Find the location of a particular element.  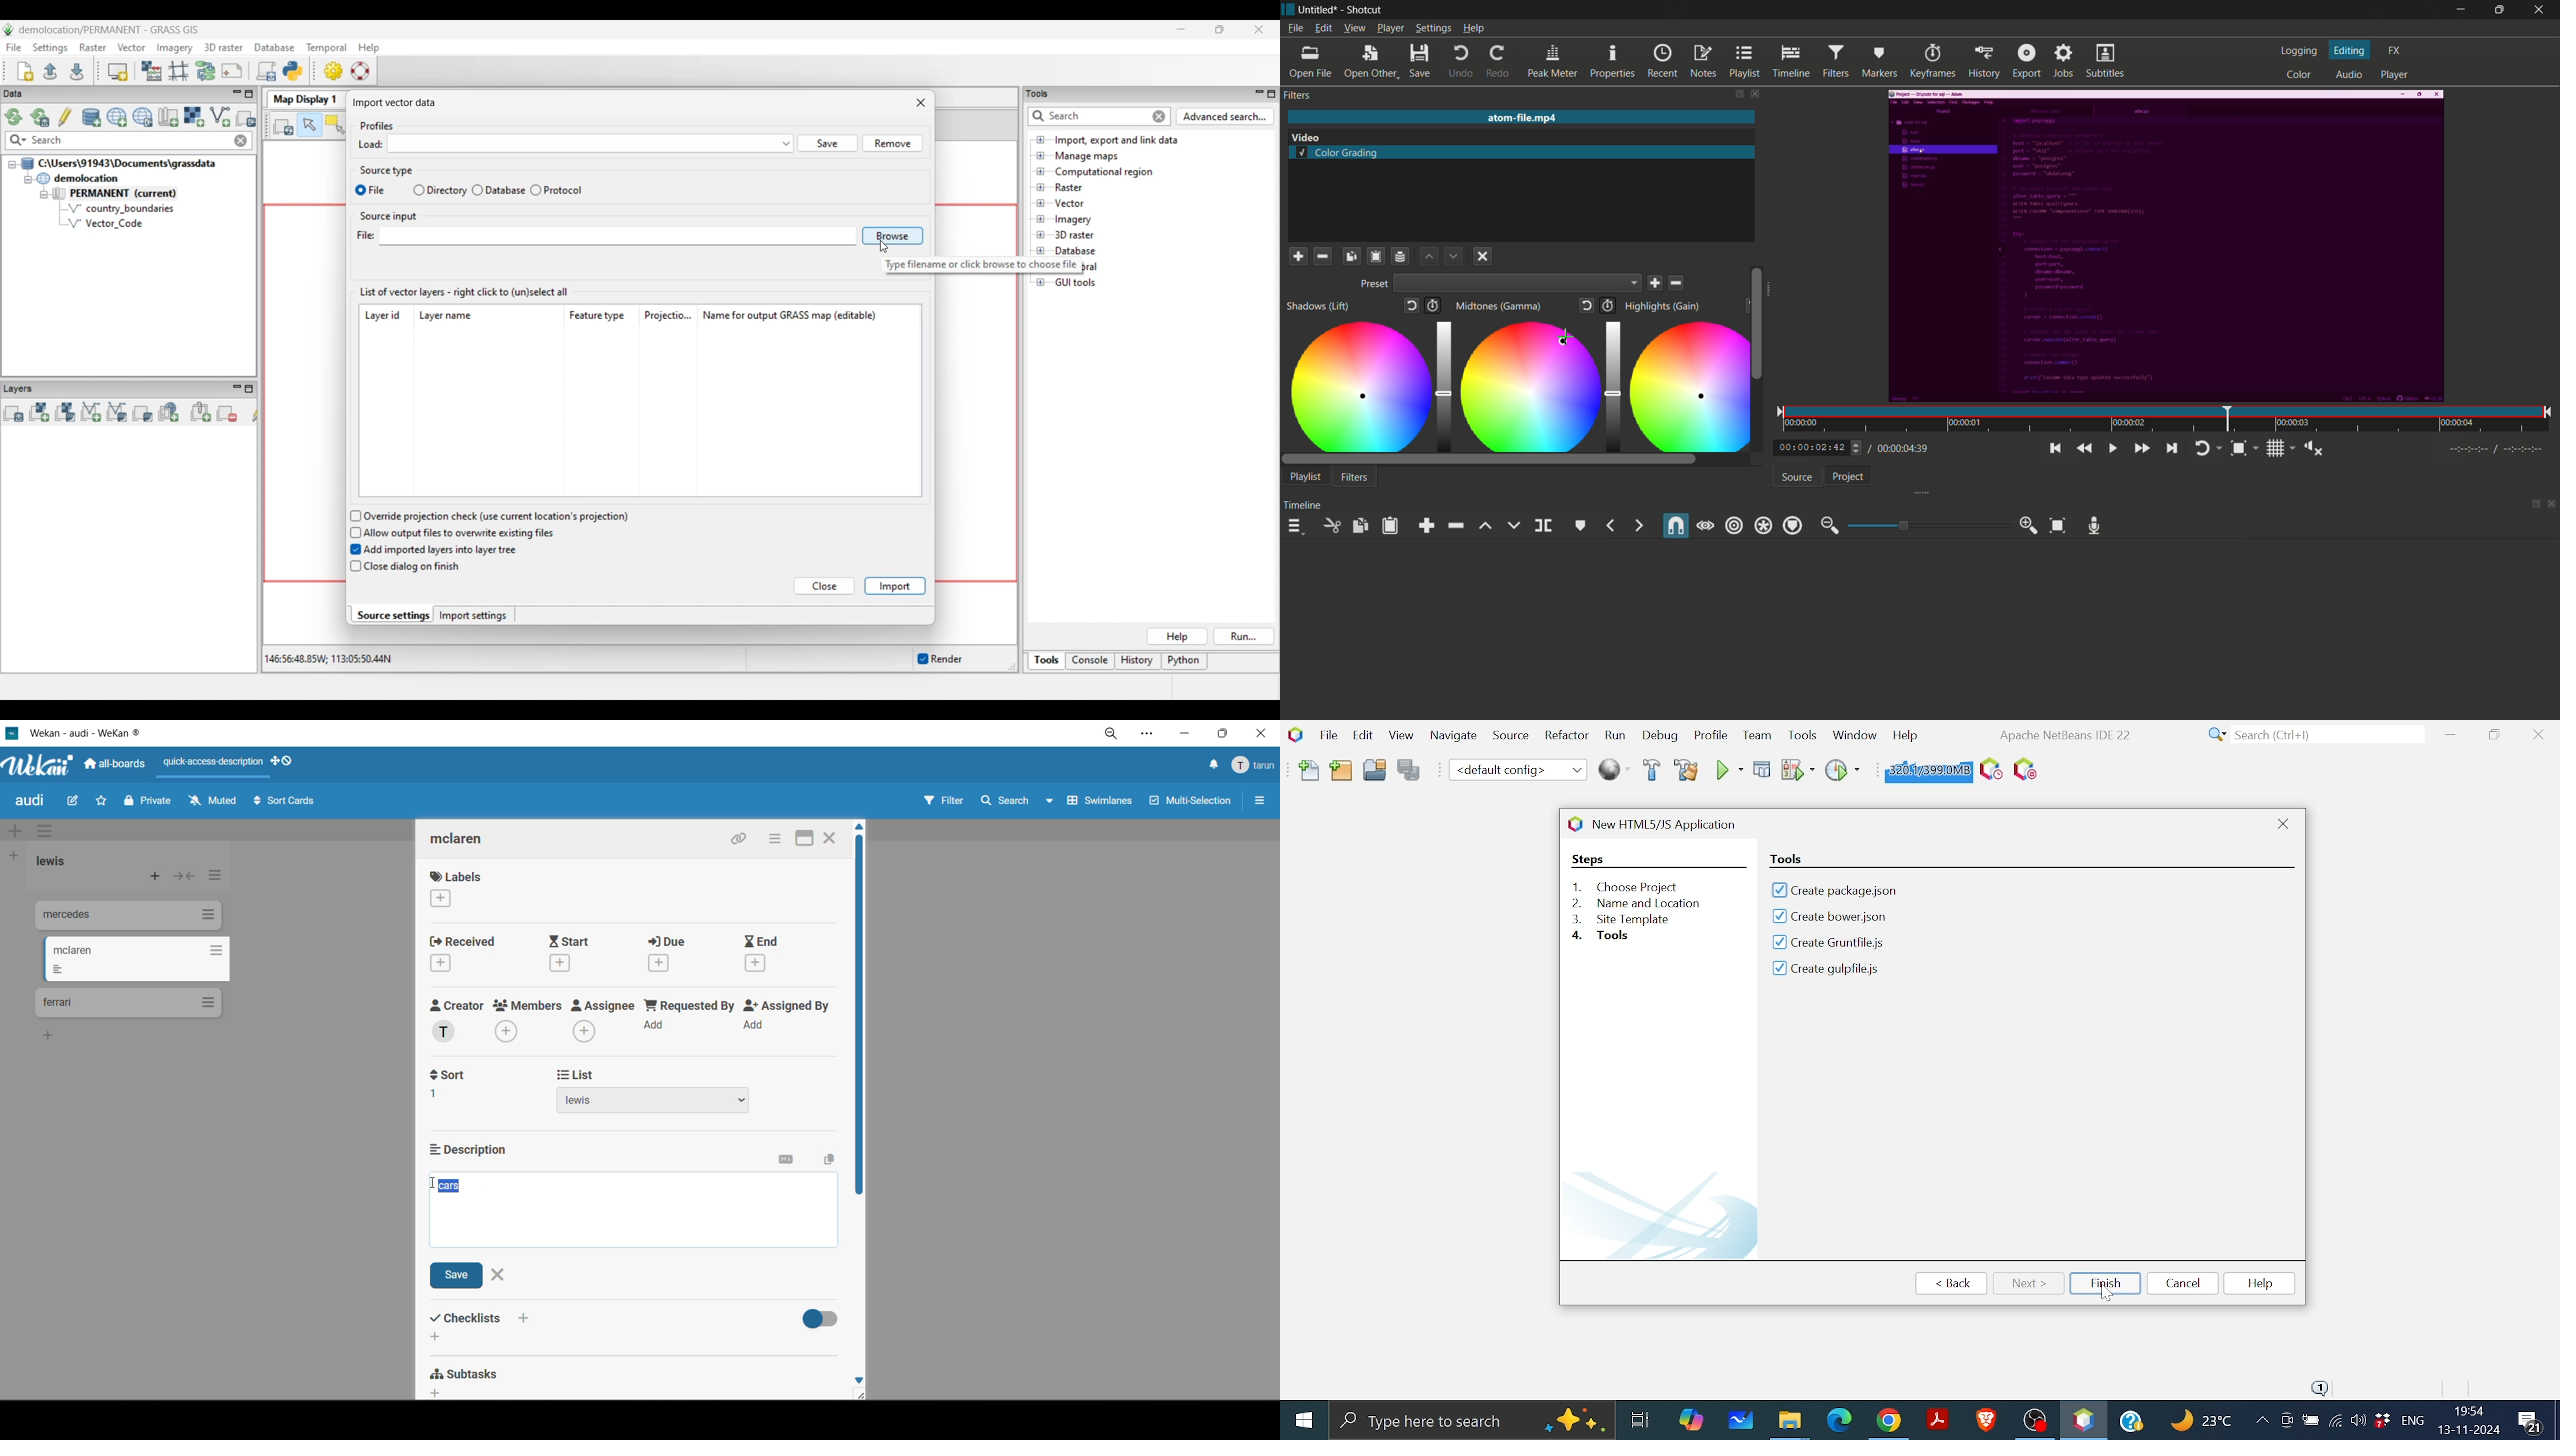

filter is located at coordinates (943, 802).